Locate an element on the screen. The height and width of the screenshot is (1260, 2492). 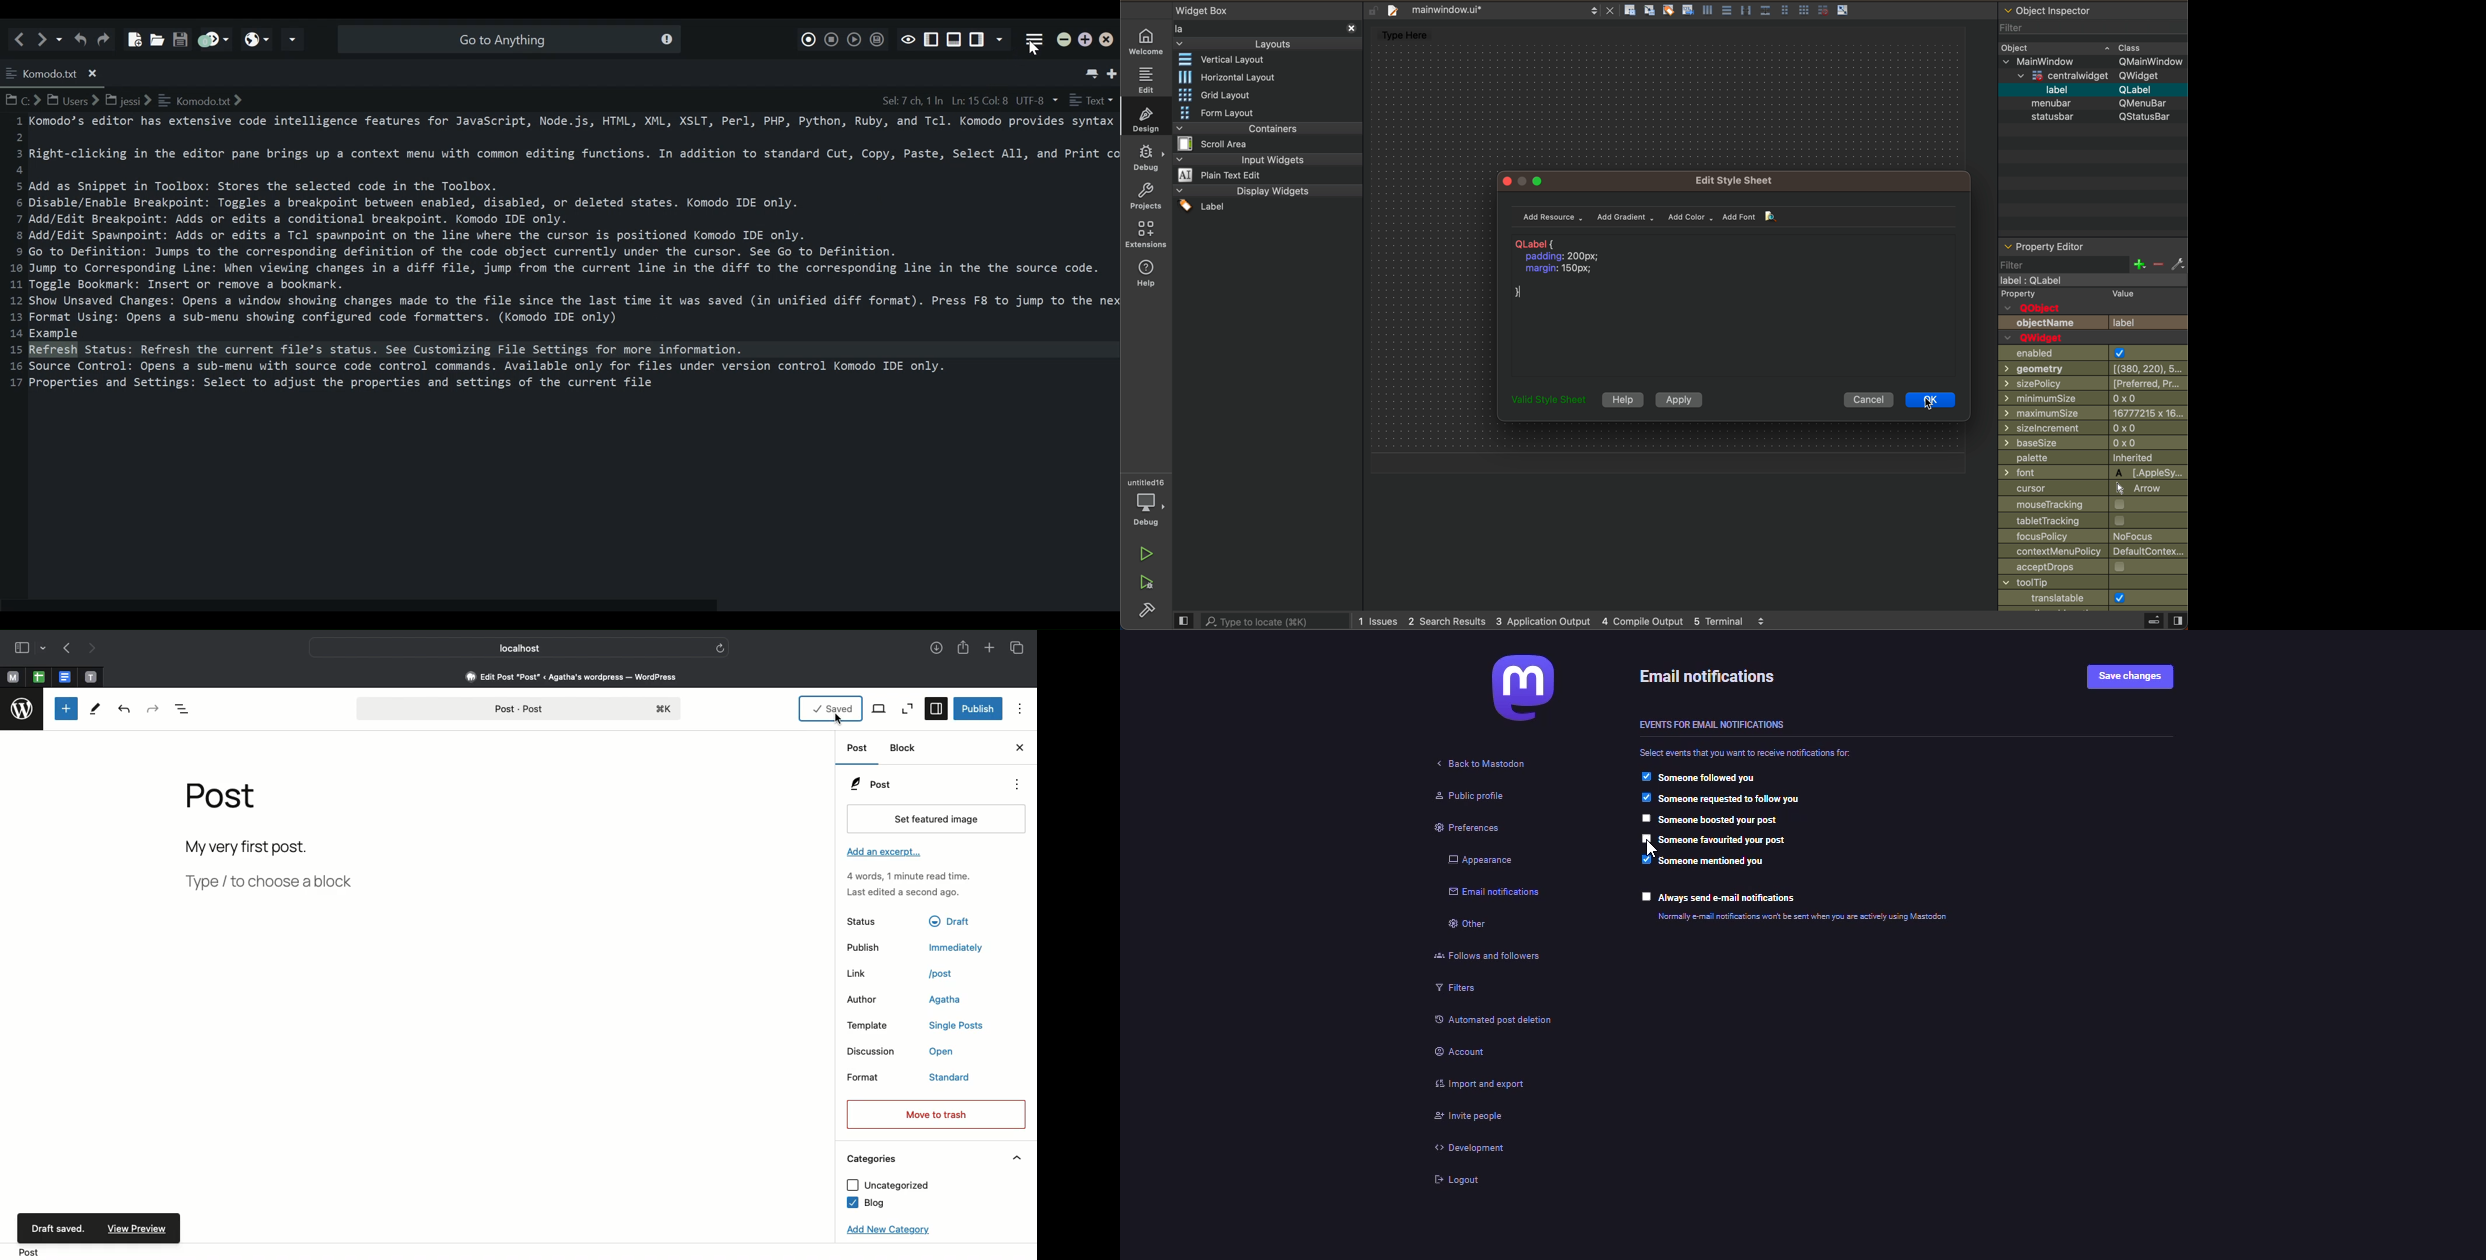
2 search result is located at coordinates (1451, 621).